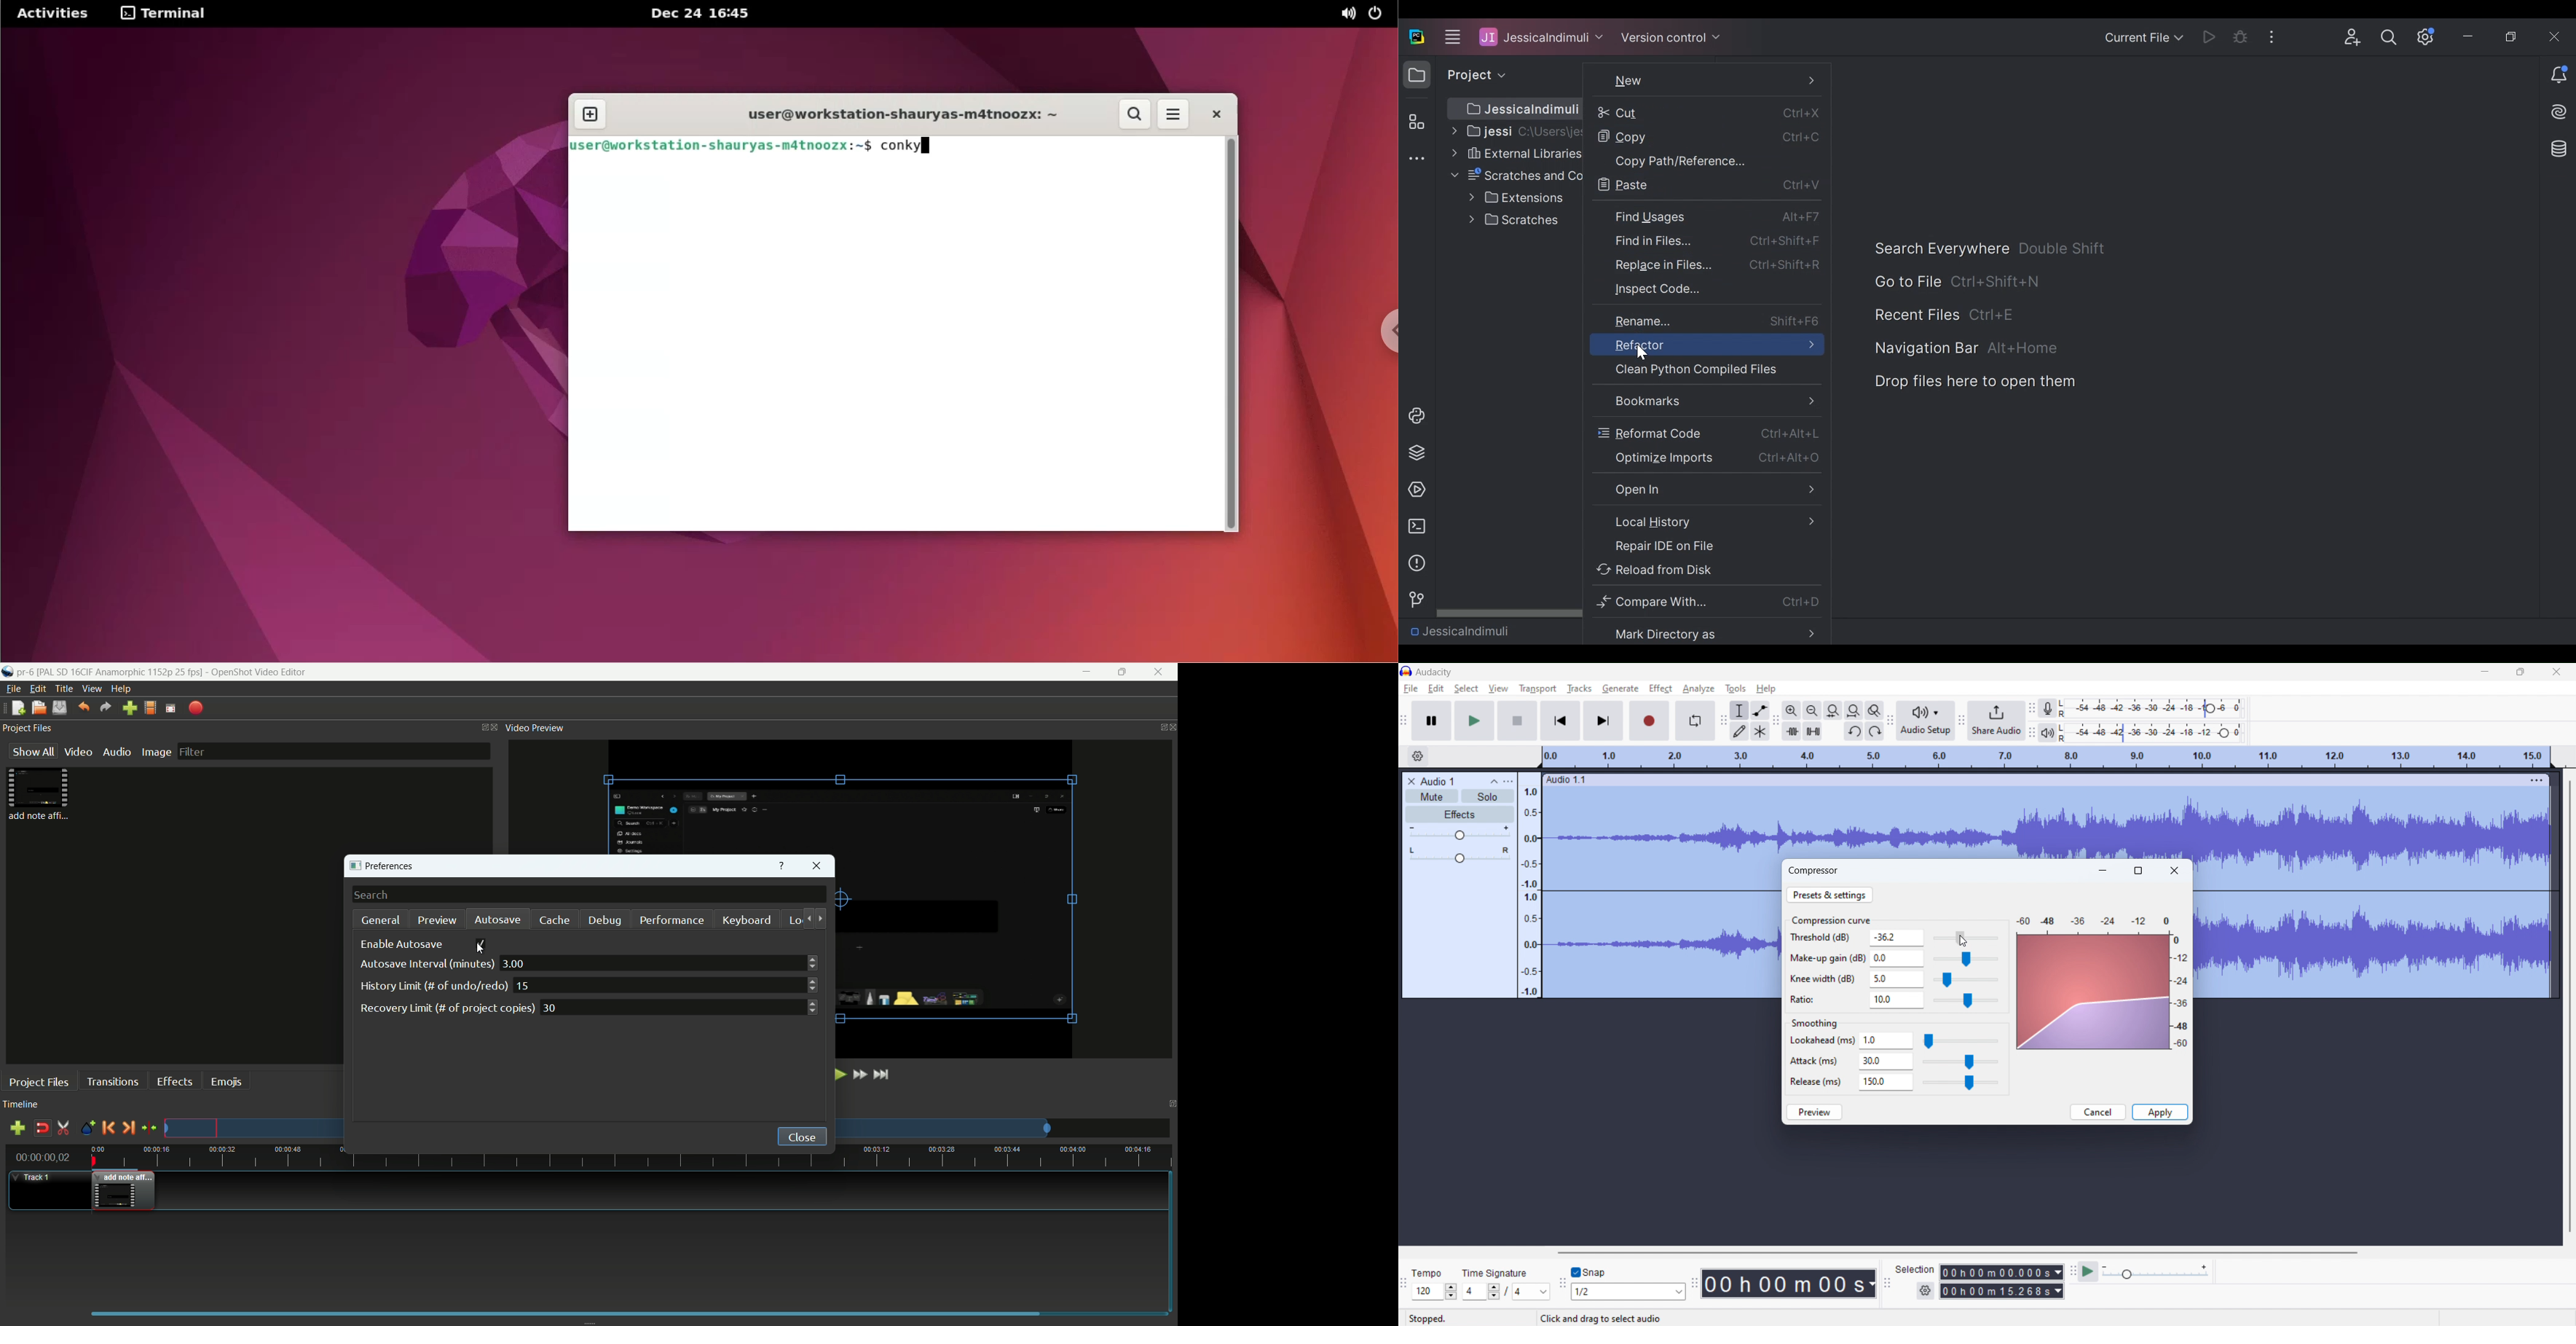 The image size is (2576, 1344). Describe the element at coordinates (38, 690) in the screenshot. I see `edit menu` at that location.